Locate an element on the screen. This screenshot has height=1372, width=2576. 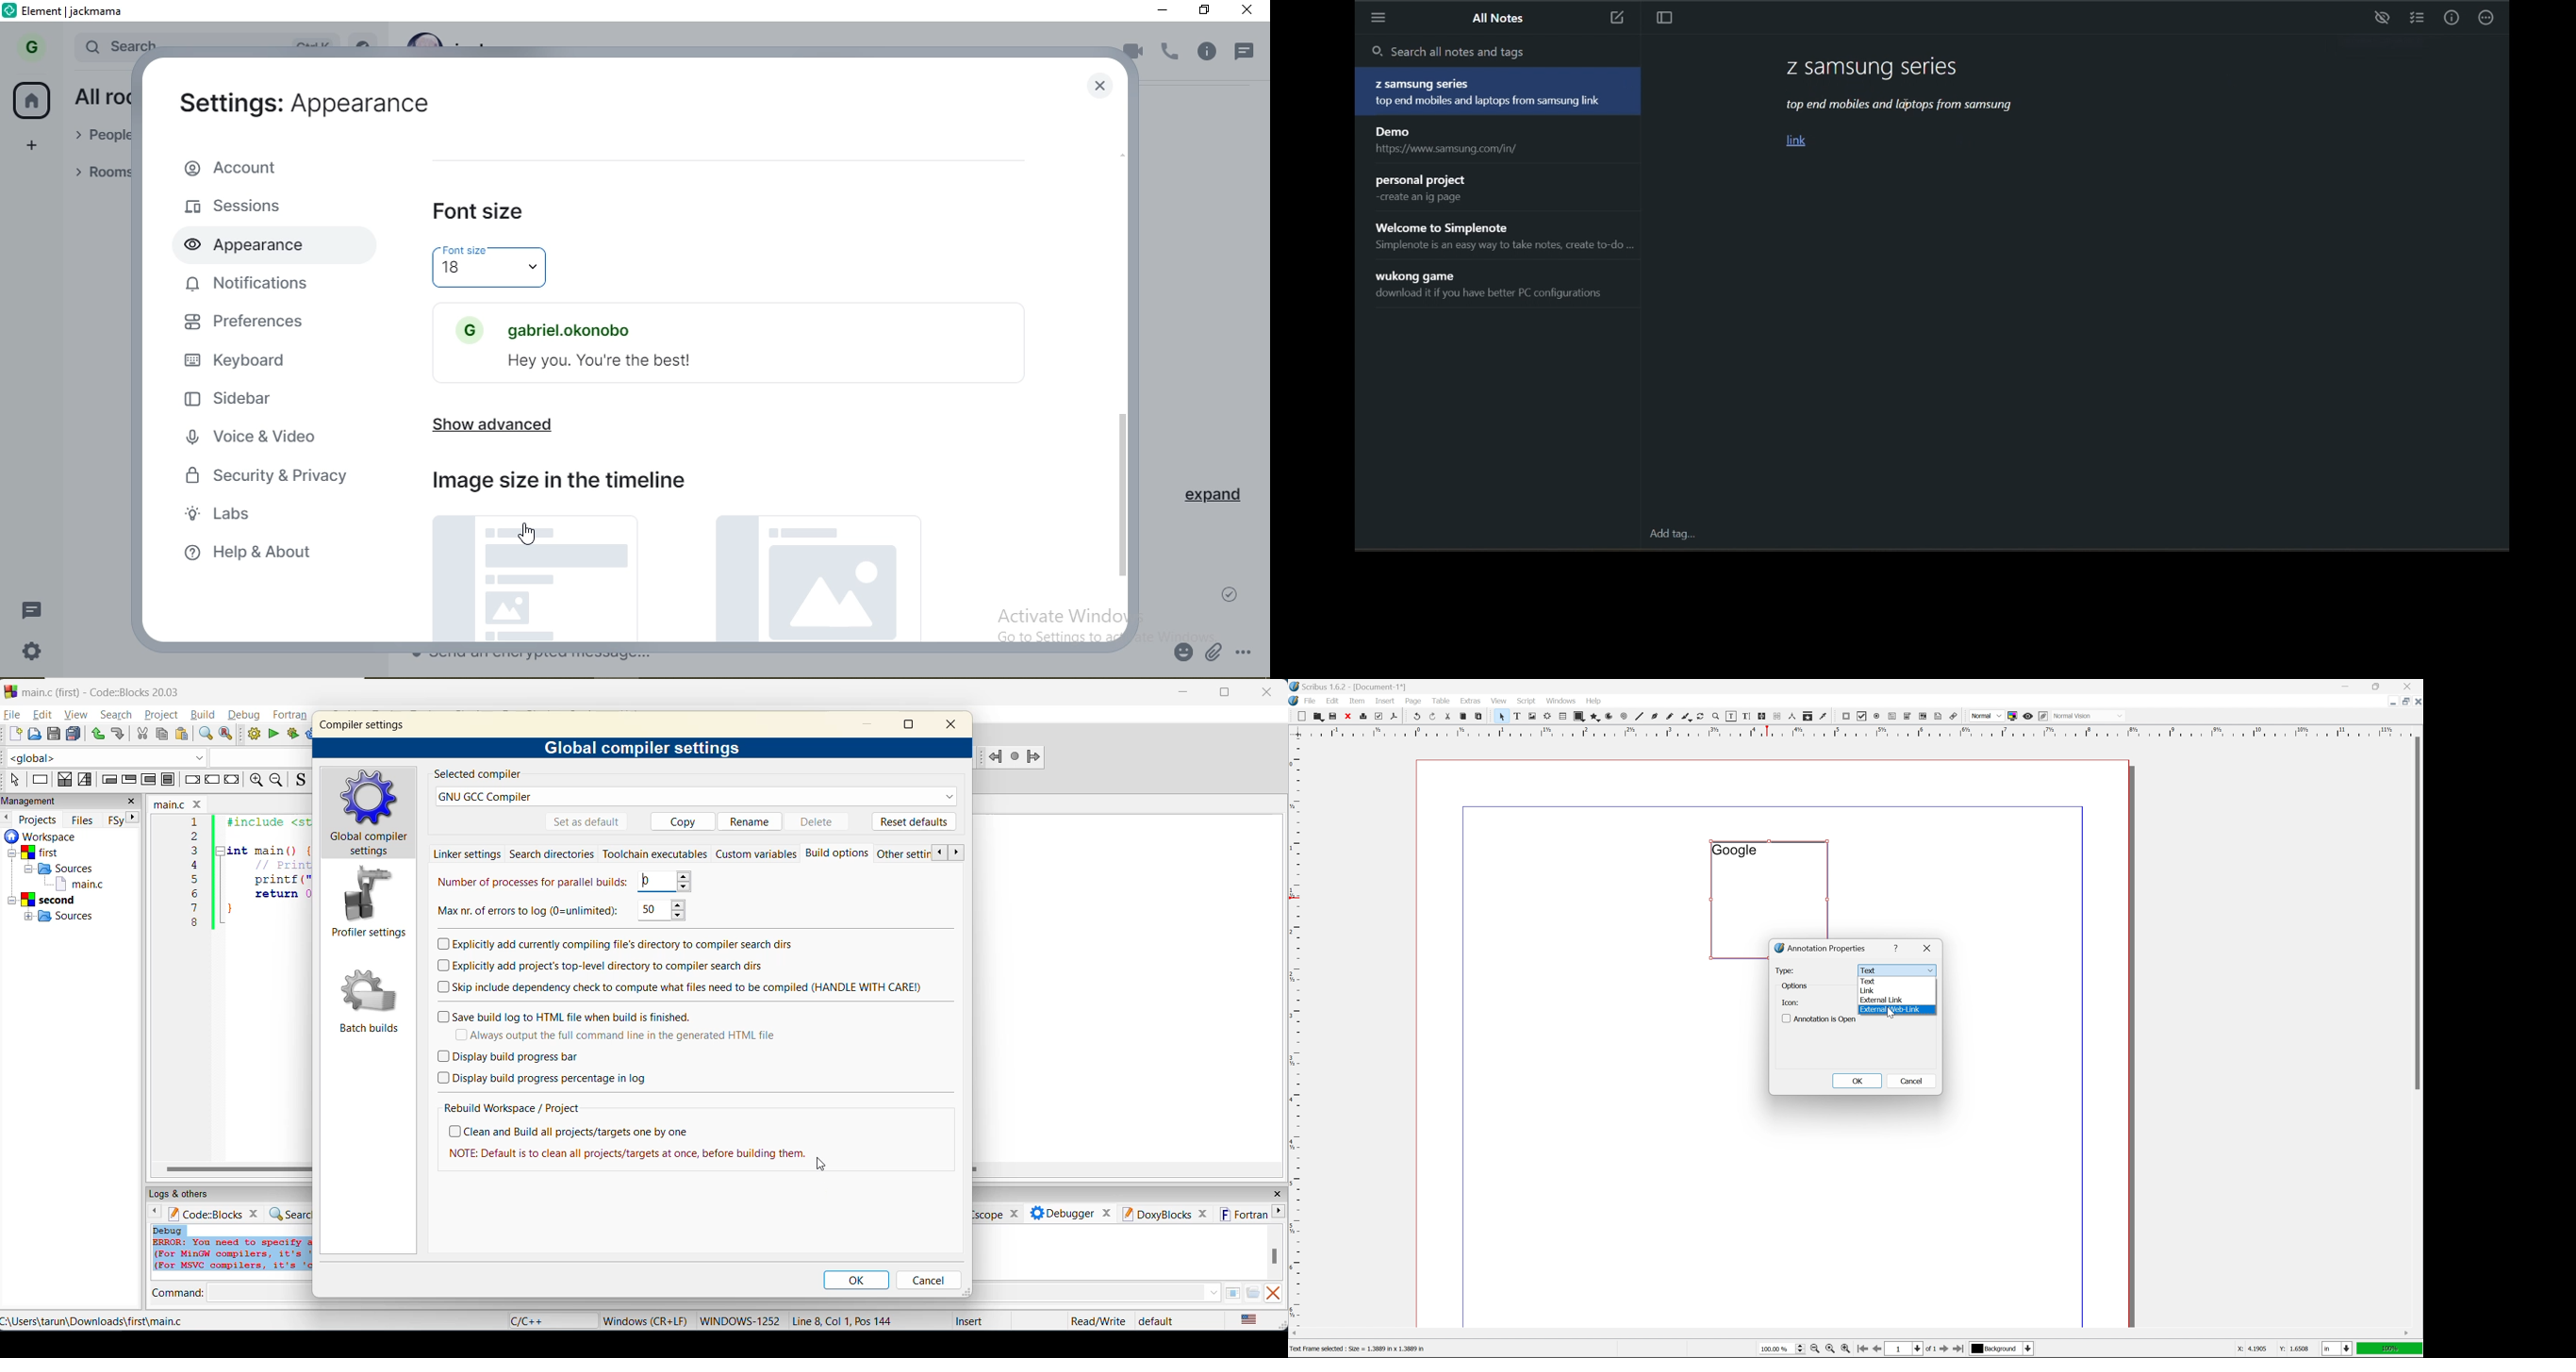
main.c (first) - Code::Blocks 20.03 is located at coordinates (97, 692).